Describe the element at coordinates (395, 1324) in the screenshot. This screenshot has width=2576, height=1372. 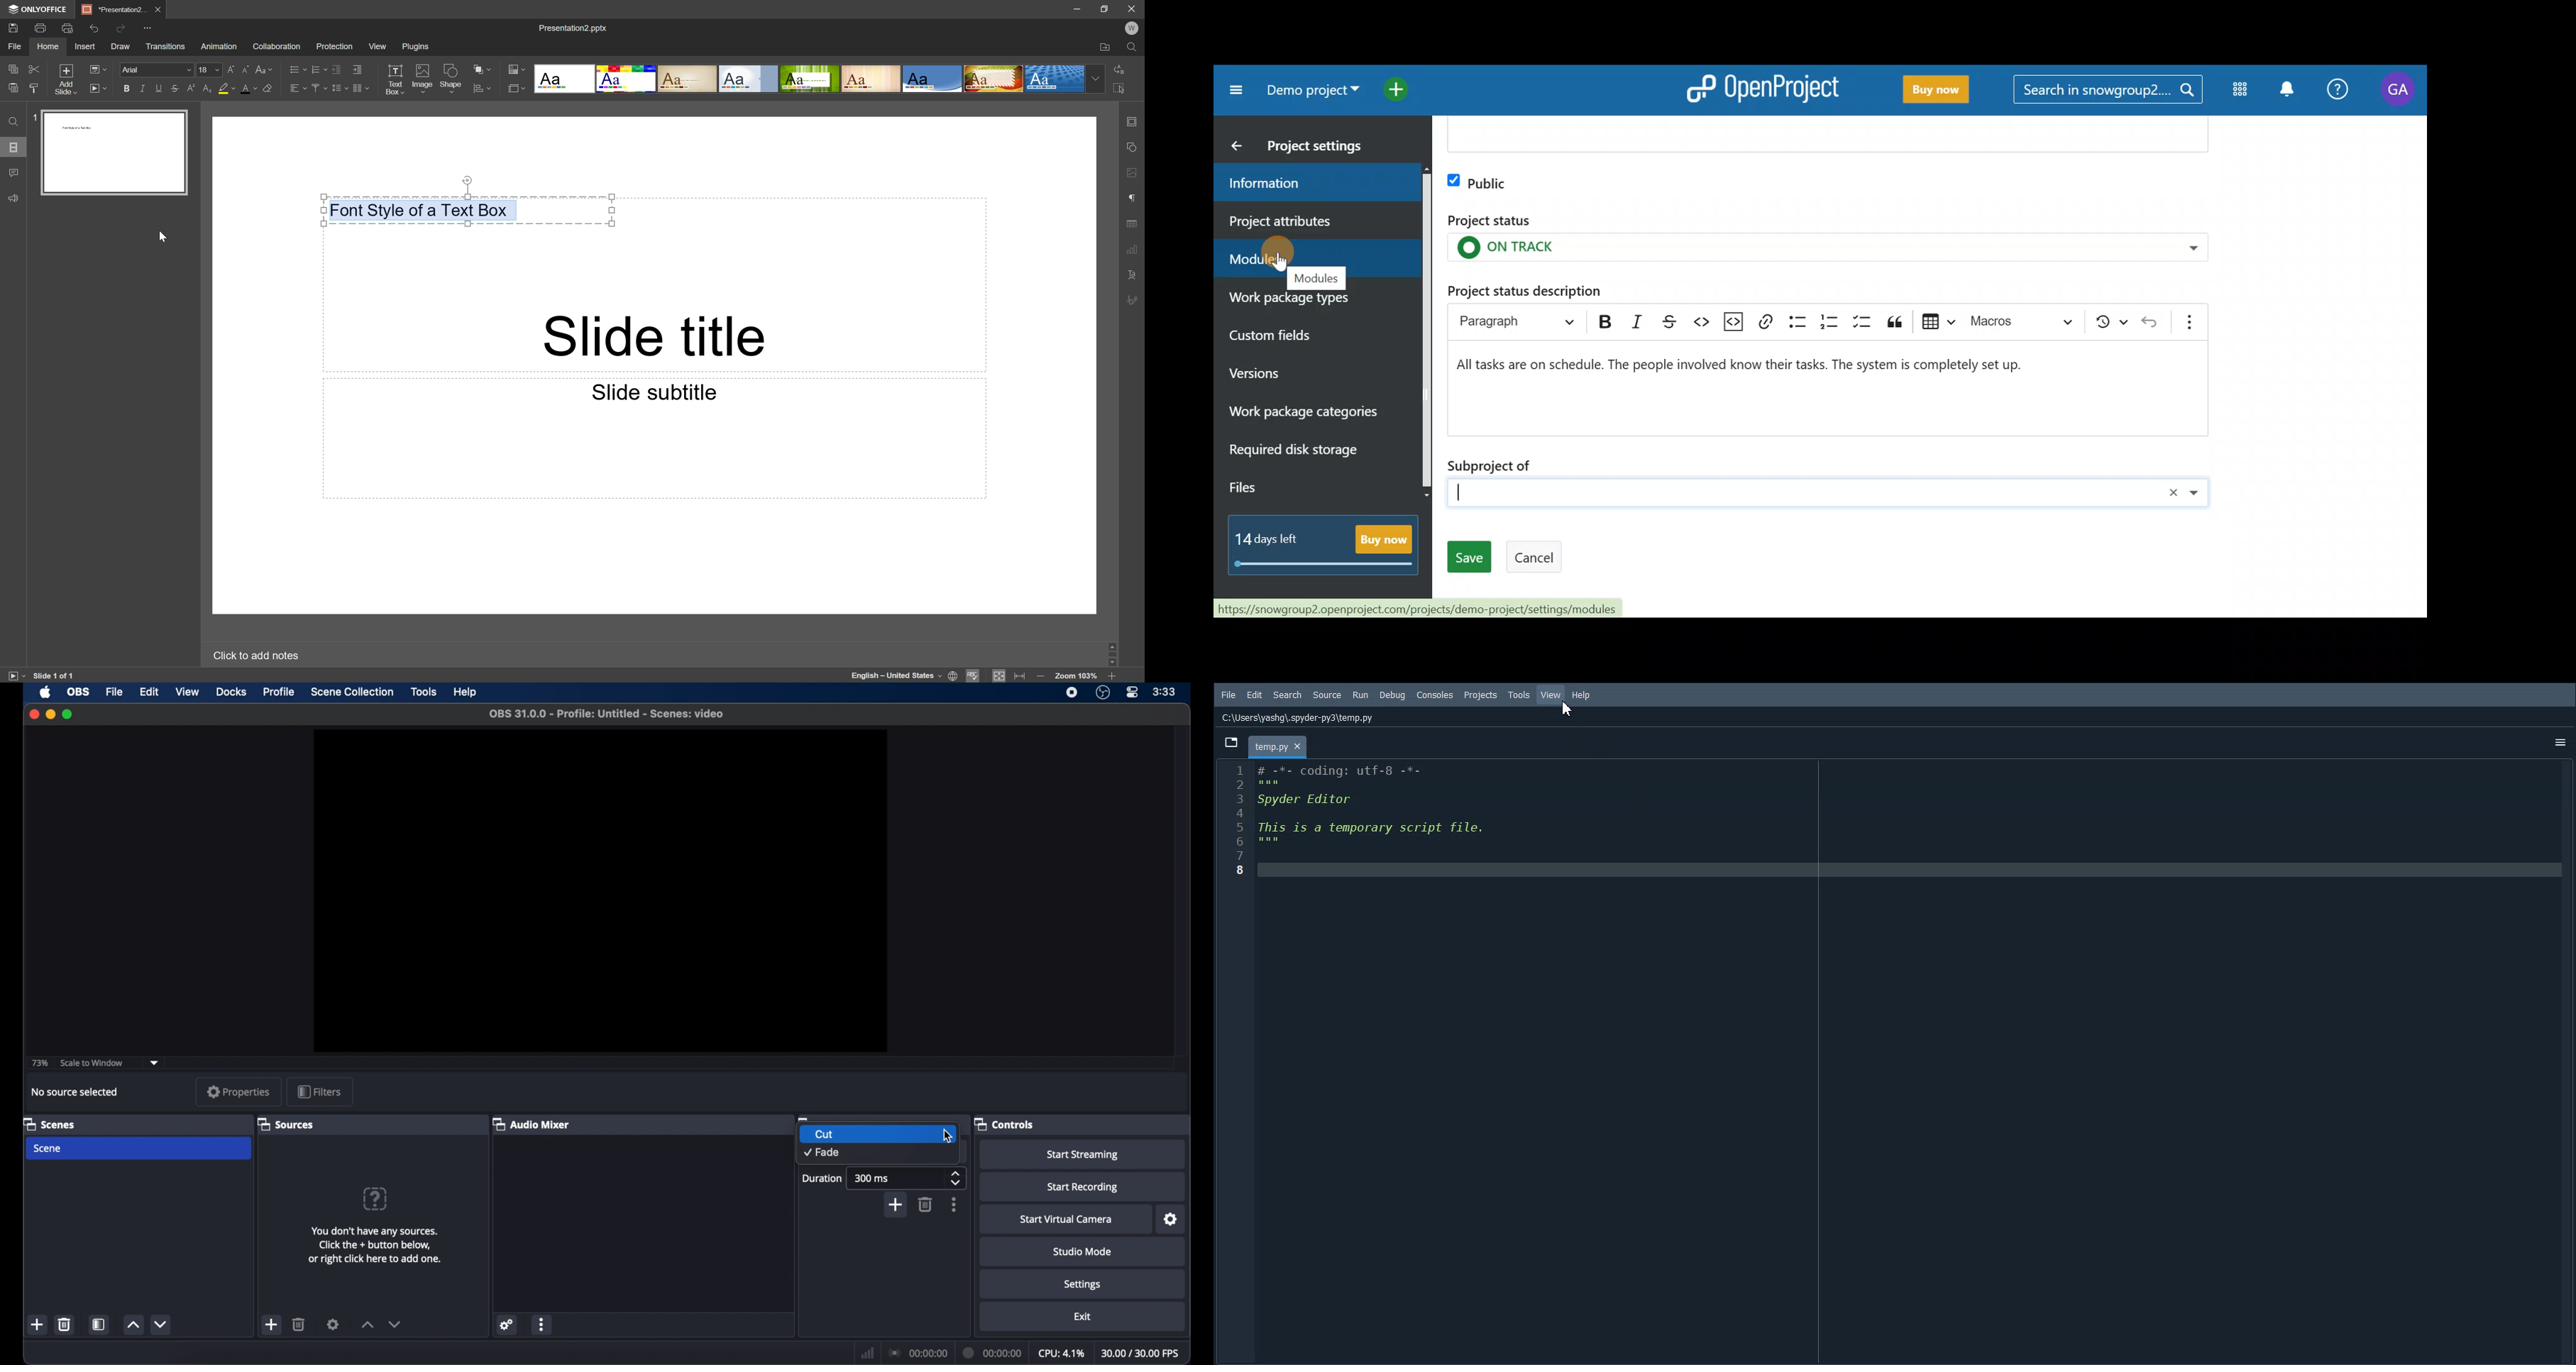
I see `decrement` at that location.